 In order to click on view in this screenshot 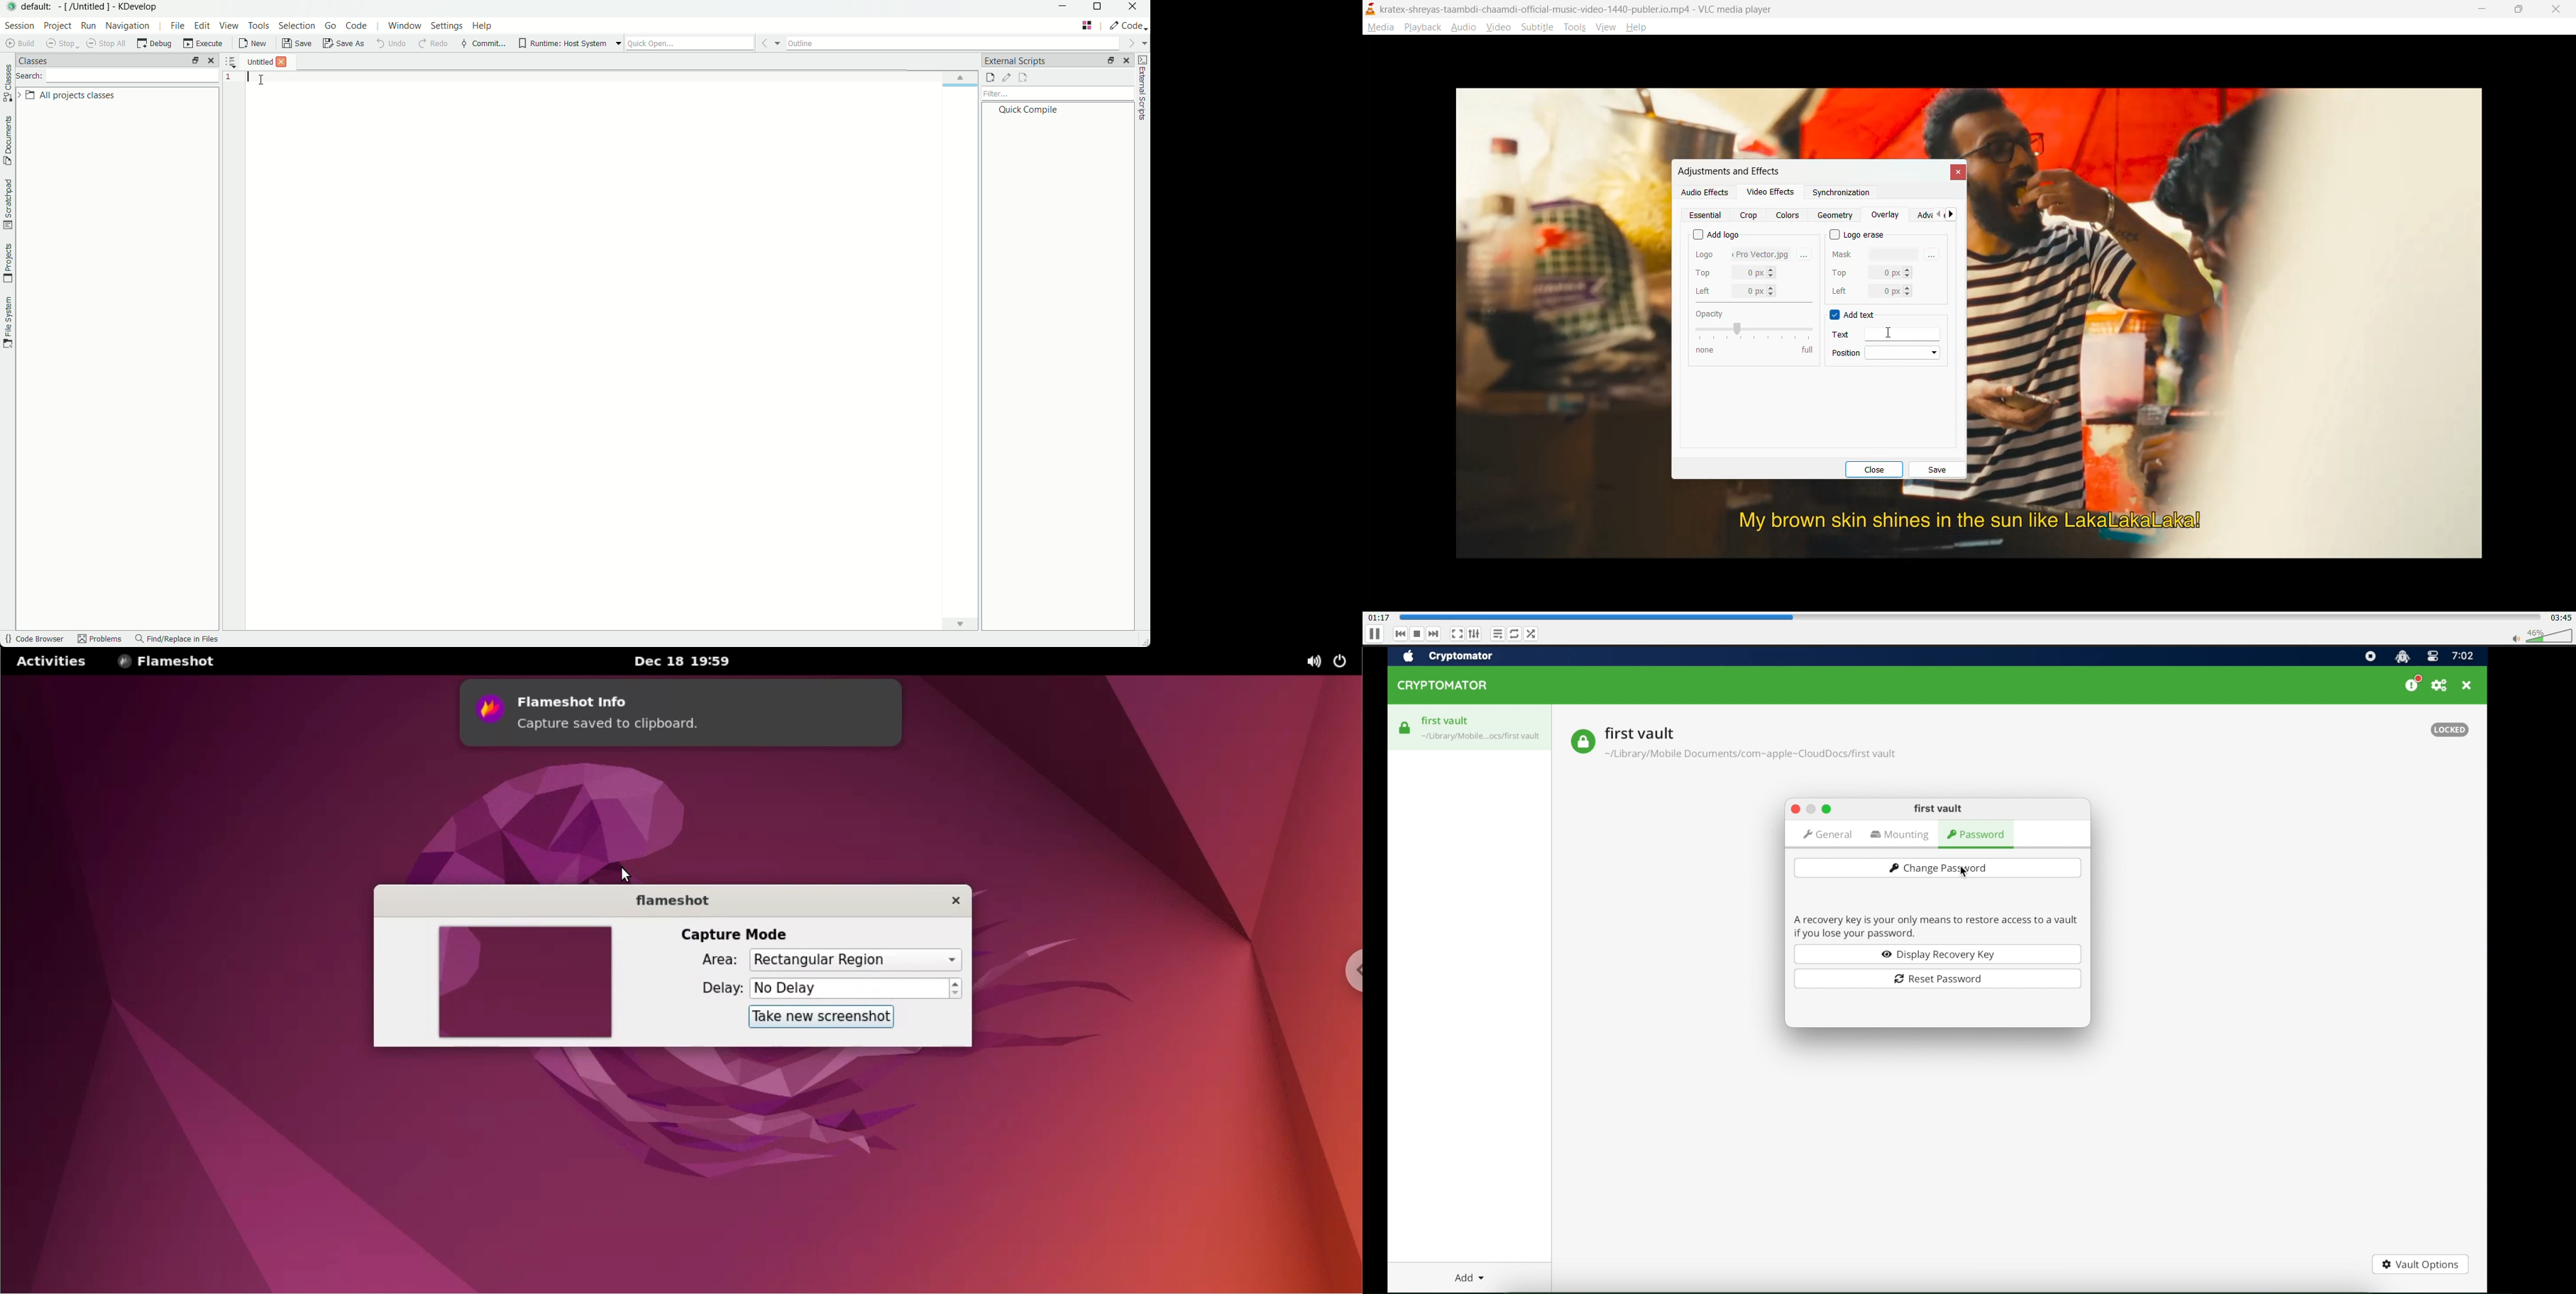, I will do `click(228, 26)`.